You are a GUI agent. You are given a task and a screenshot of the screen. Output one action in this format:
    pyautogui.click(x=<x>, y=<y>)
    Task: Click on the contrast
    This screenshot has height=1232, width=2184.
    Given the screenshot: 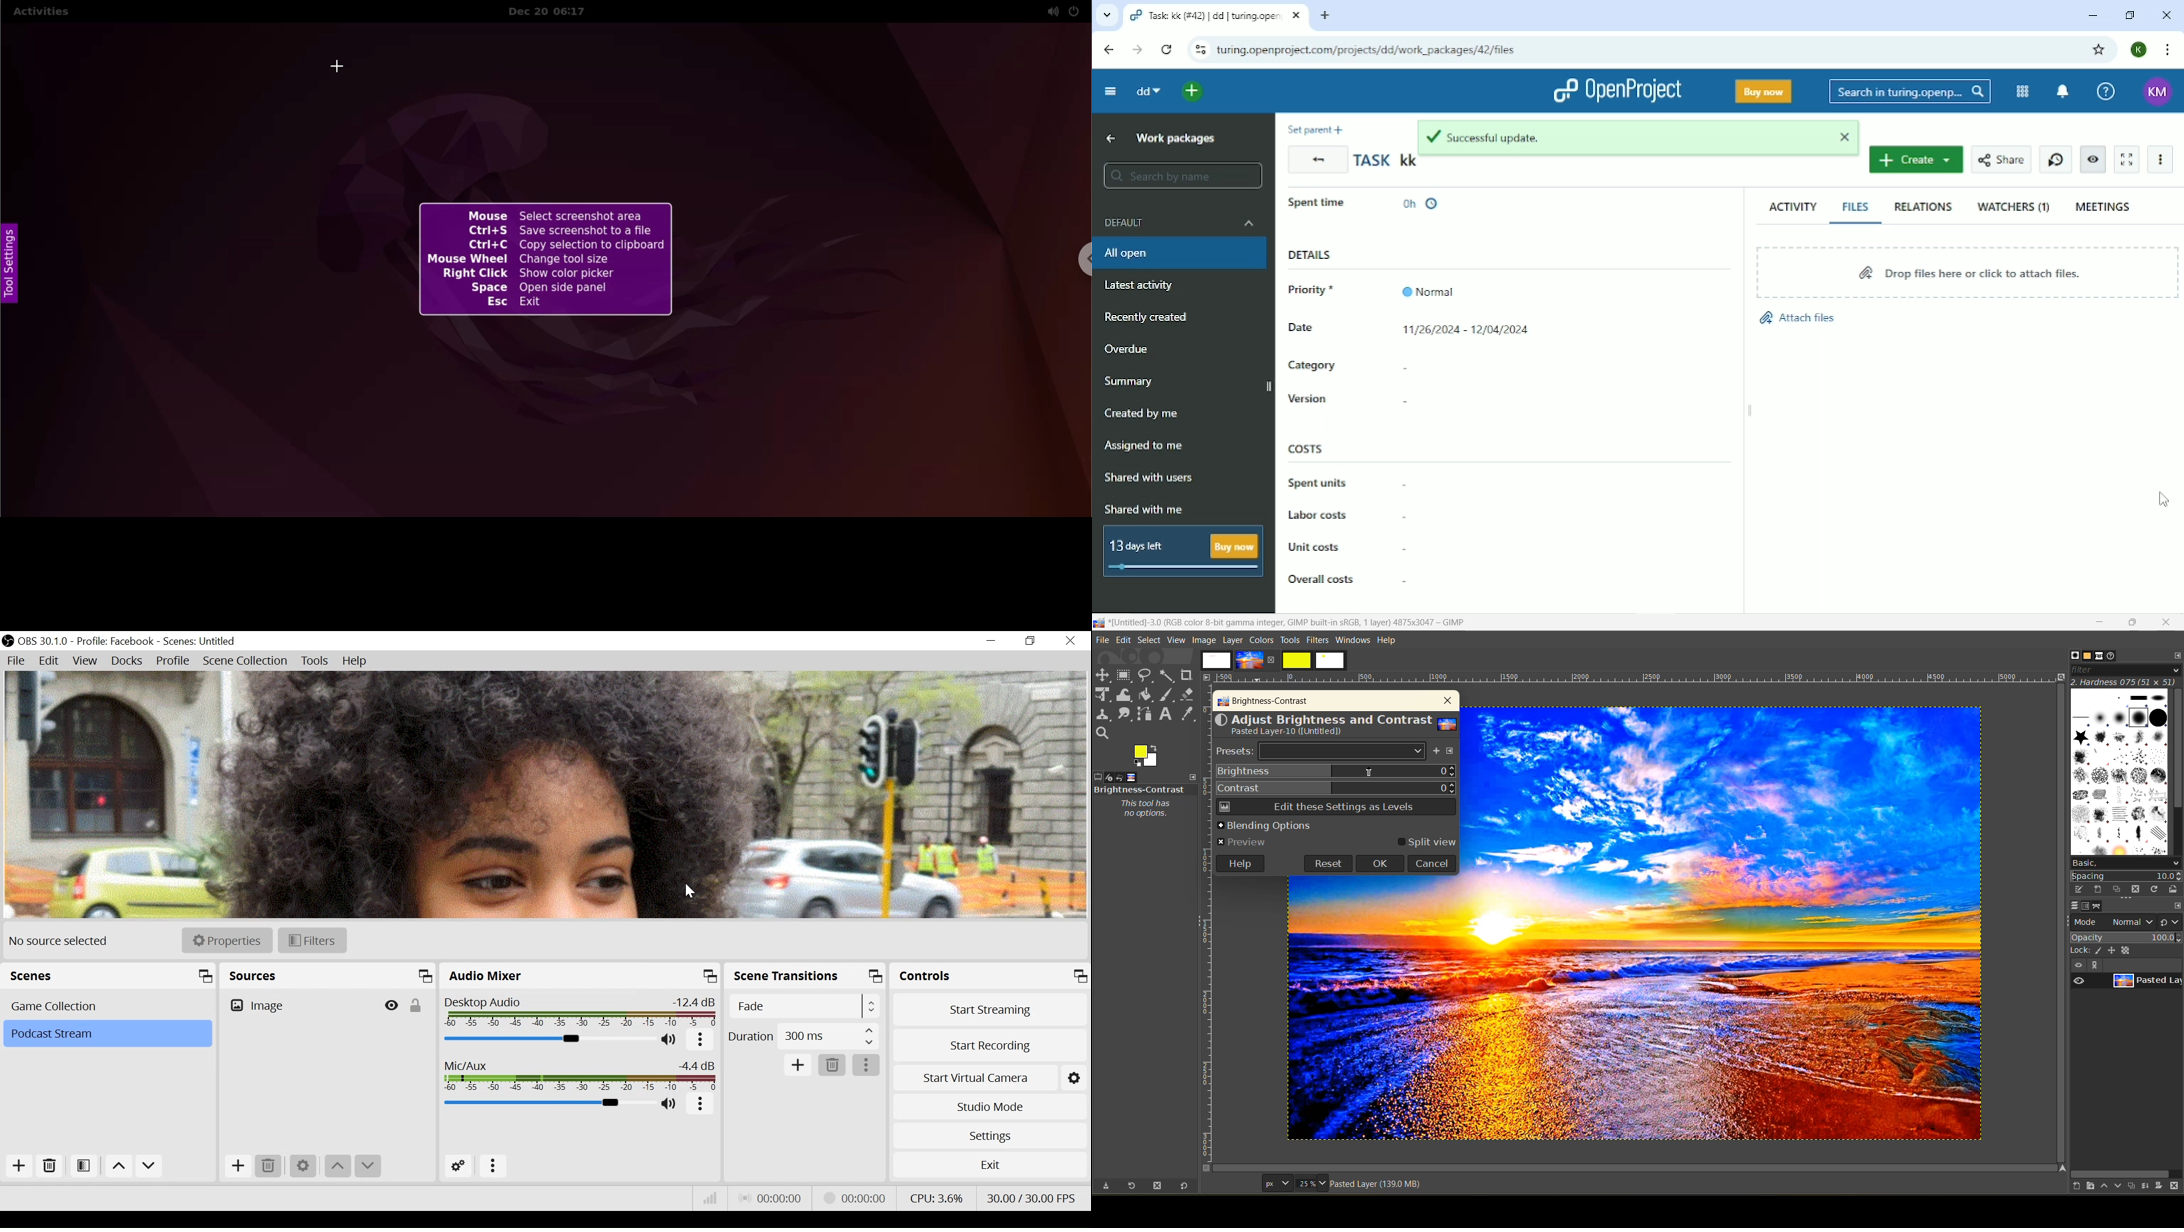 What is the action you would take?
    pyautogui.click(x=1336, y=788)
    